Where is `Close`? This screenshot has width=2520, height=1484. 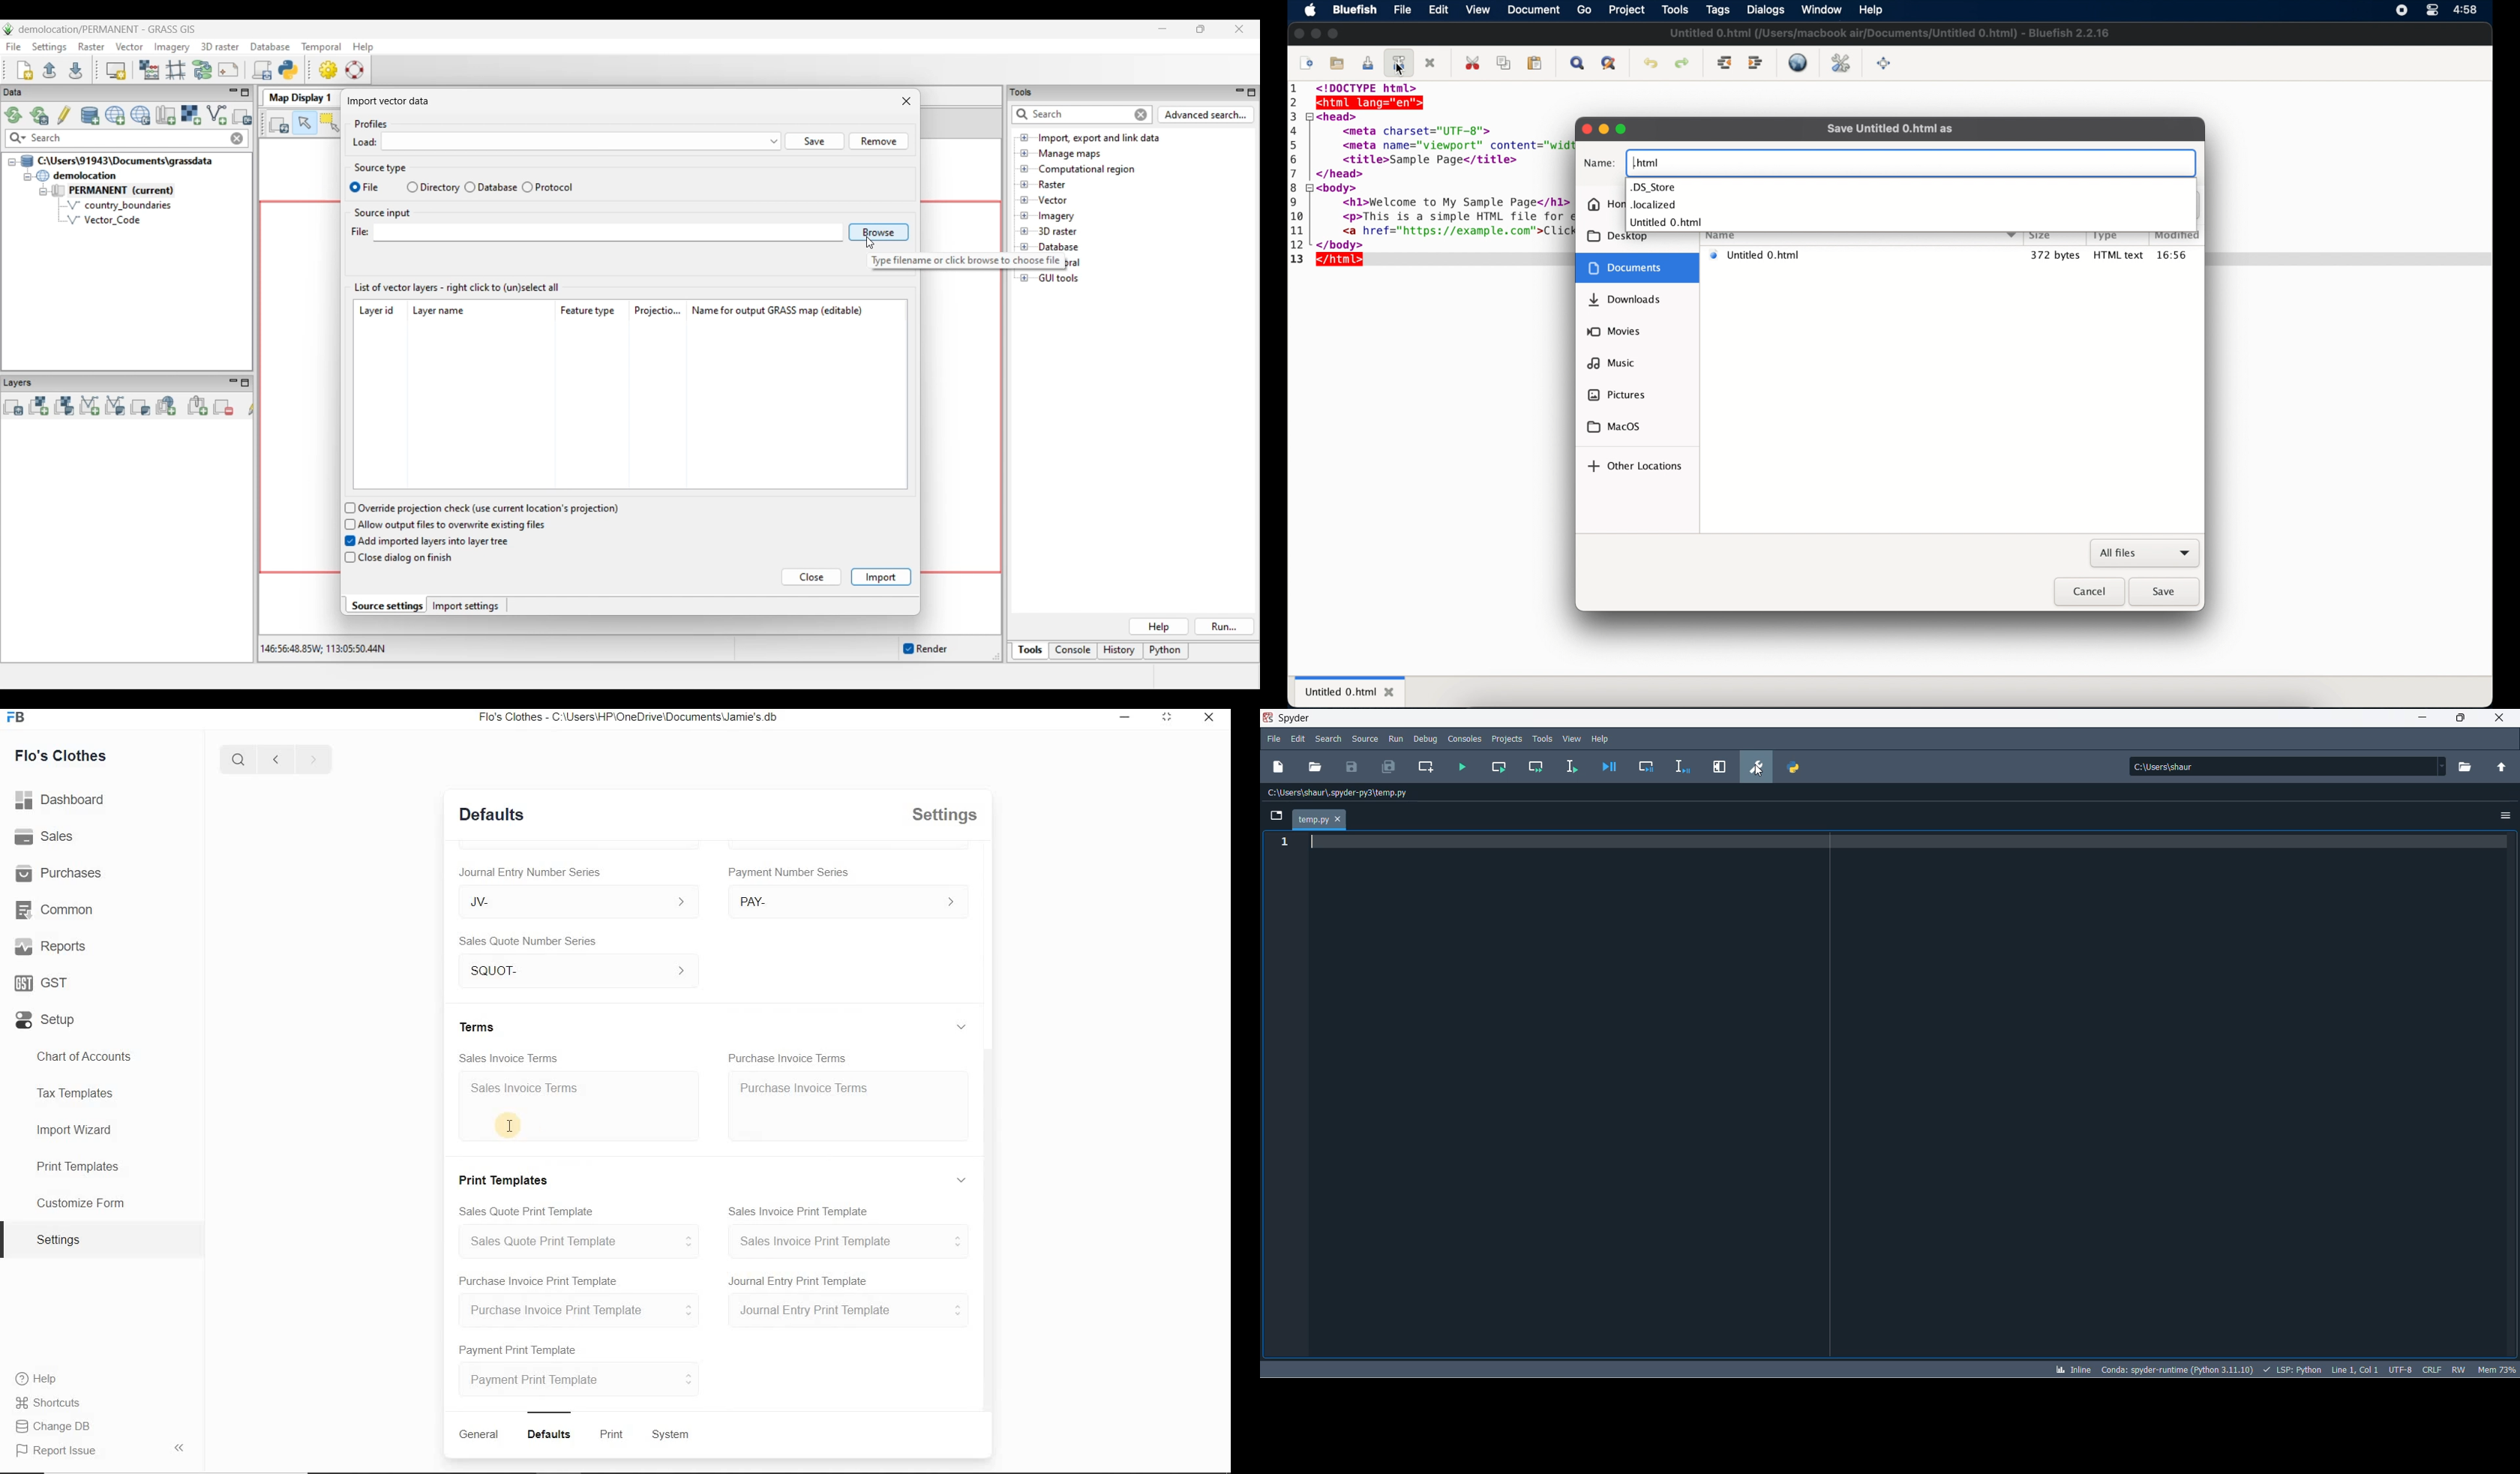 Close is located at coordinates (1209, 716).